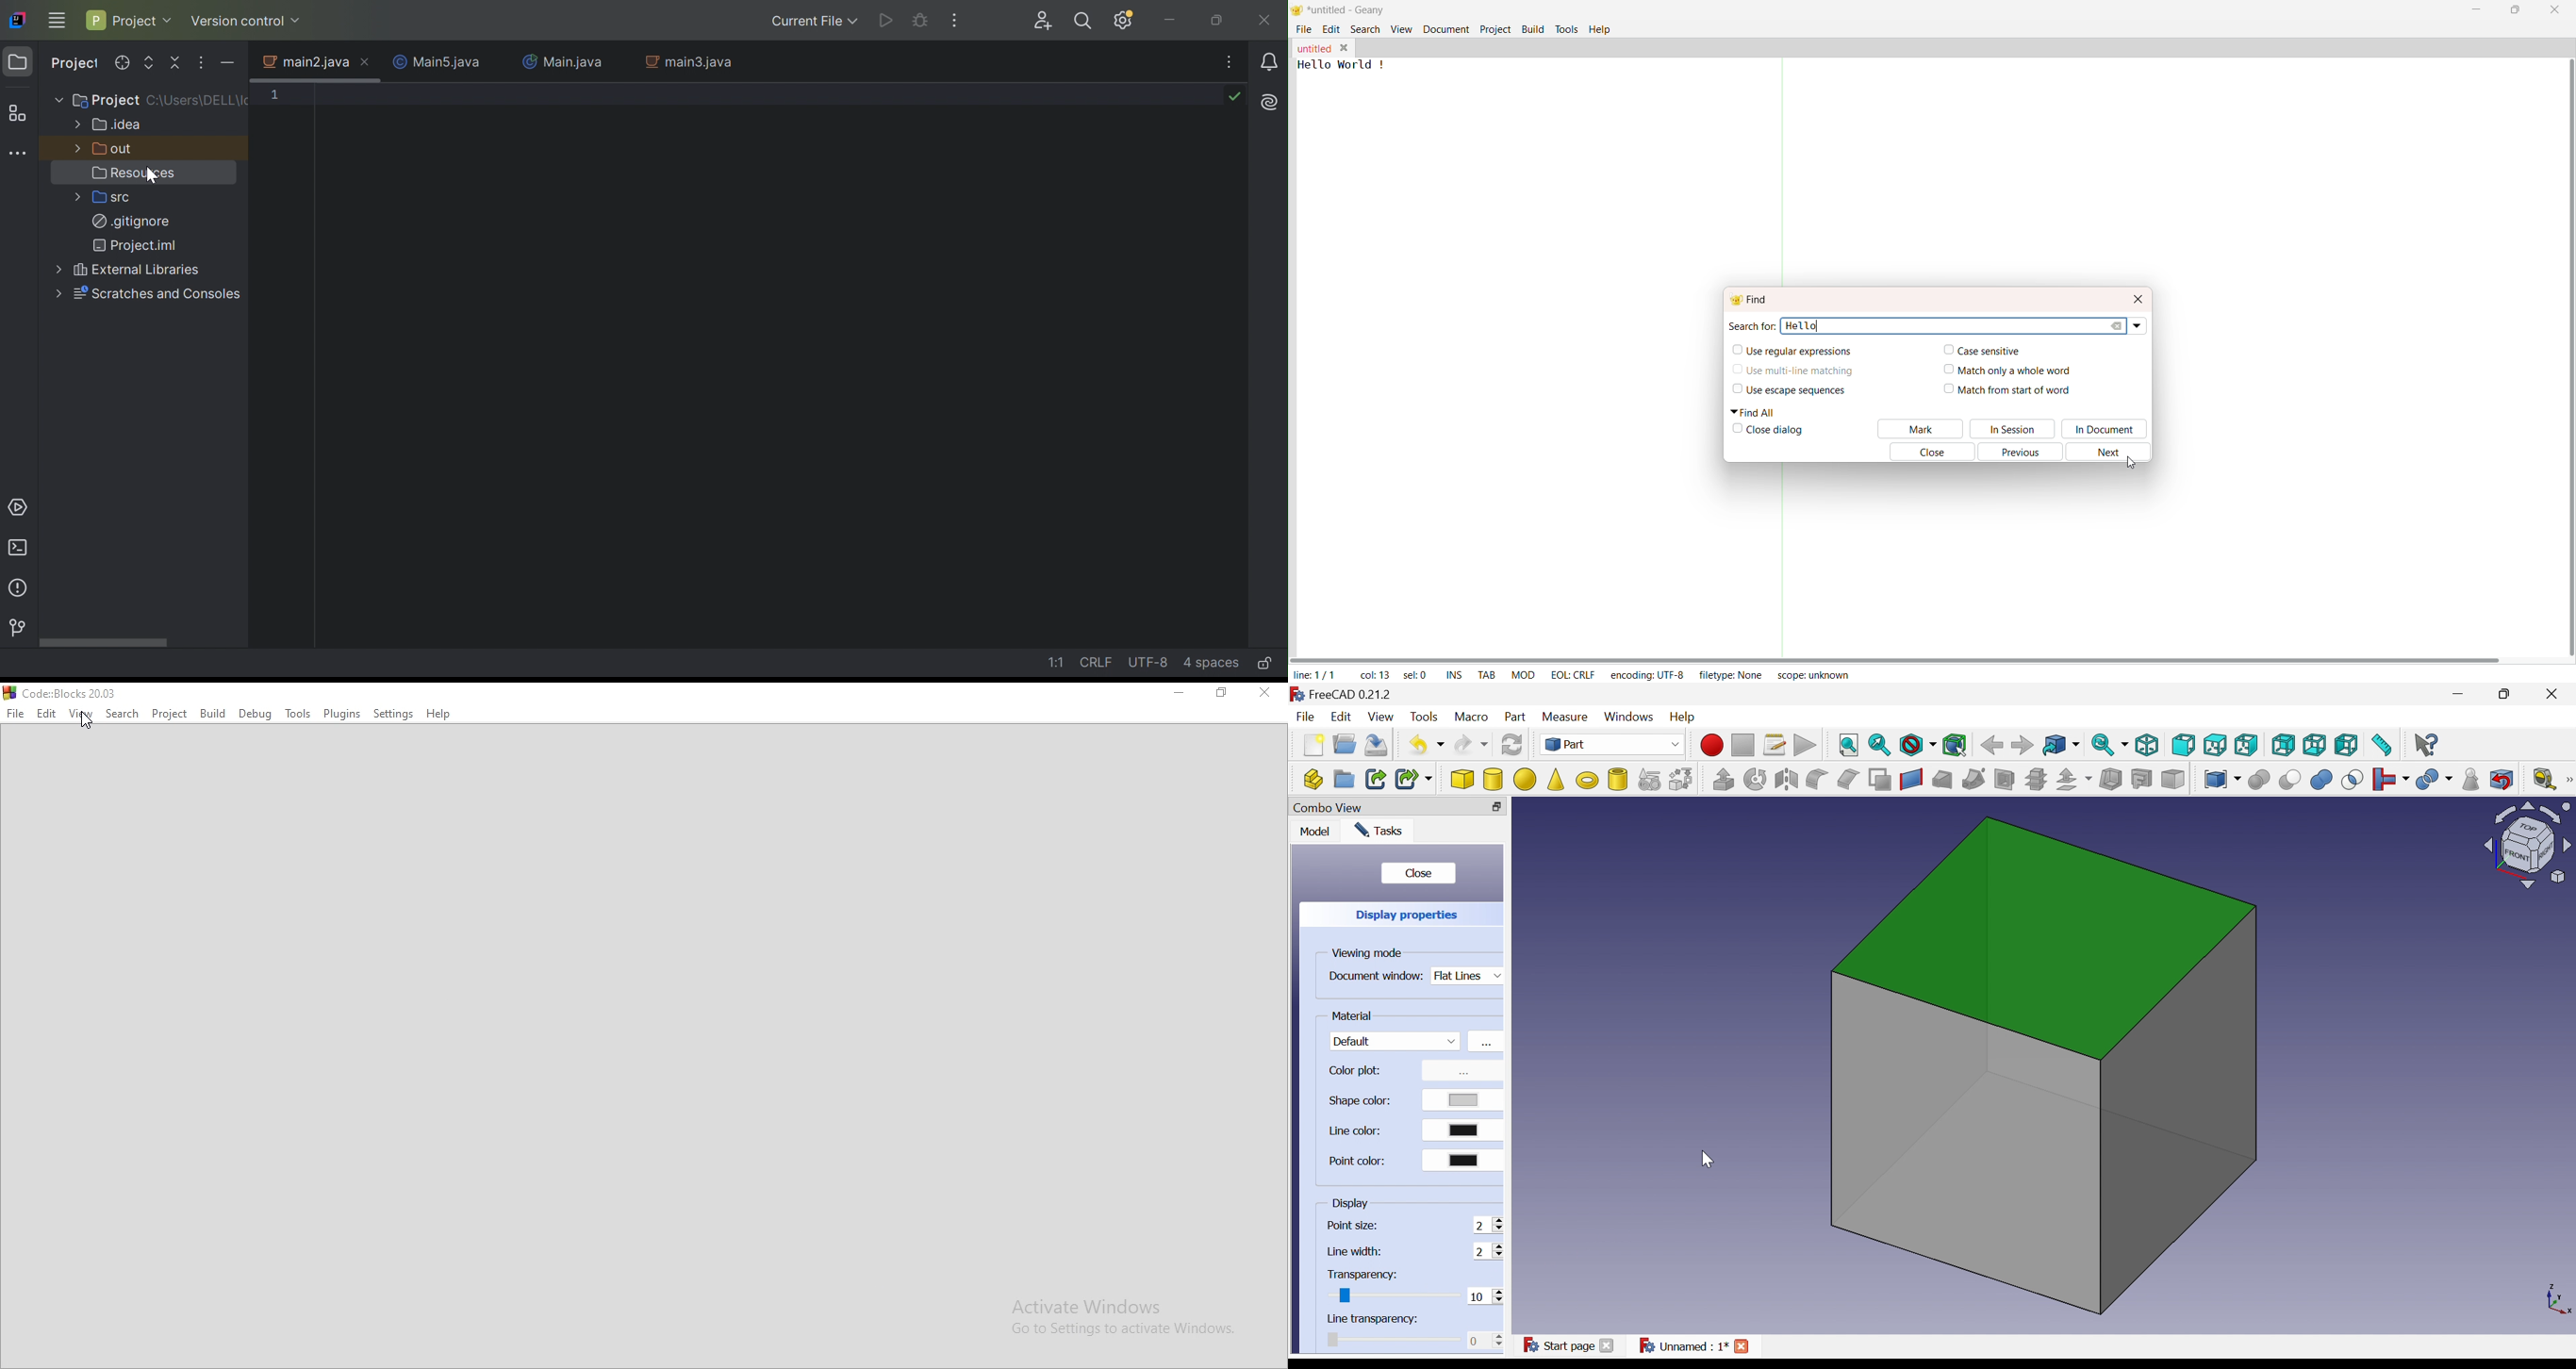  What do you see at coordinates (2014, 429) in the screenshot?
I see `In Session` at bounding box center [2014, 429].